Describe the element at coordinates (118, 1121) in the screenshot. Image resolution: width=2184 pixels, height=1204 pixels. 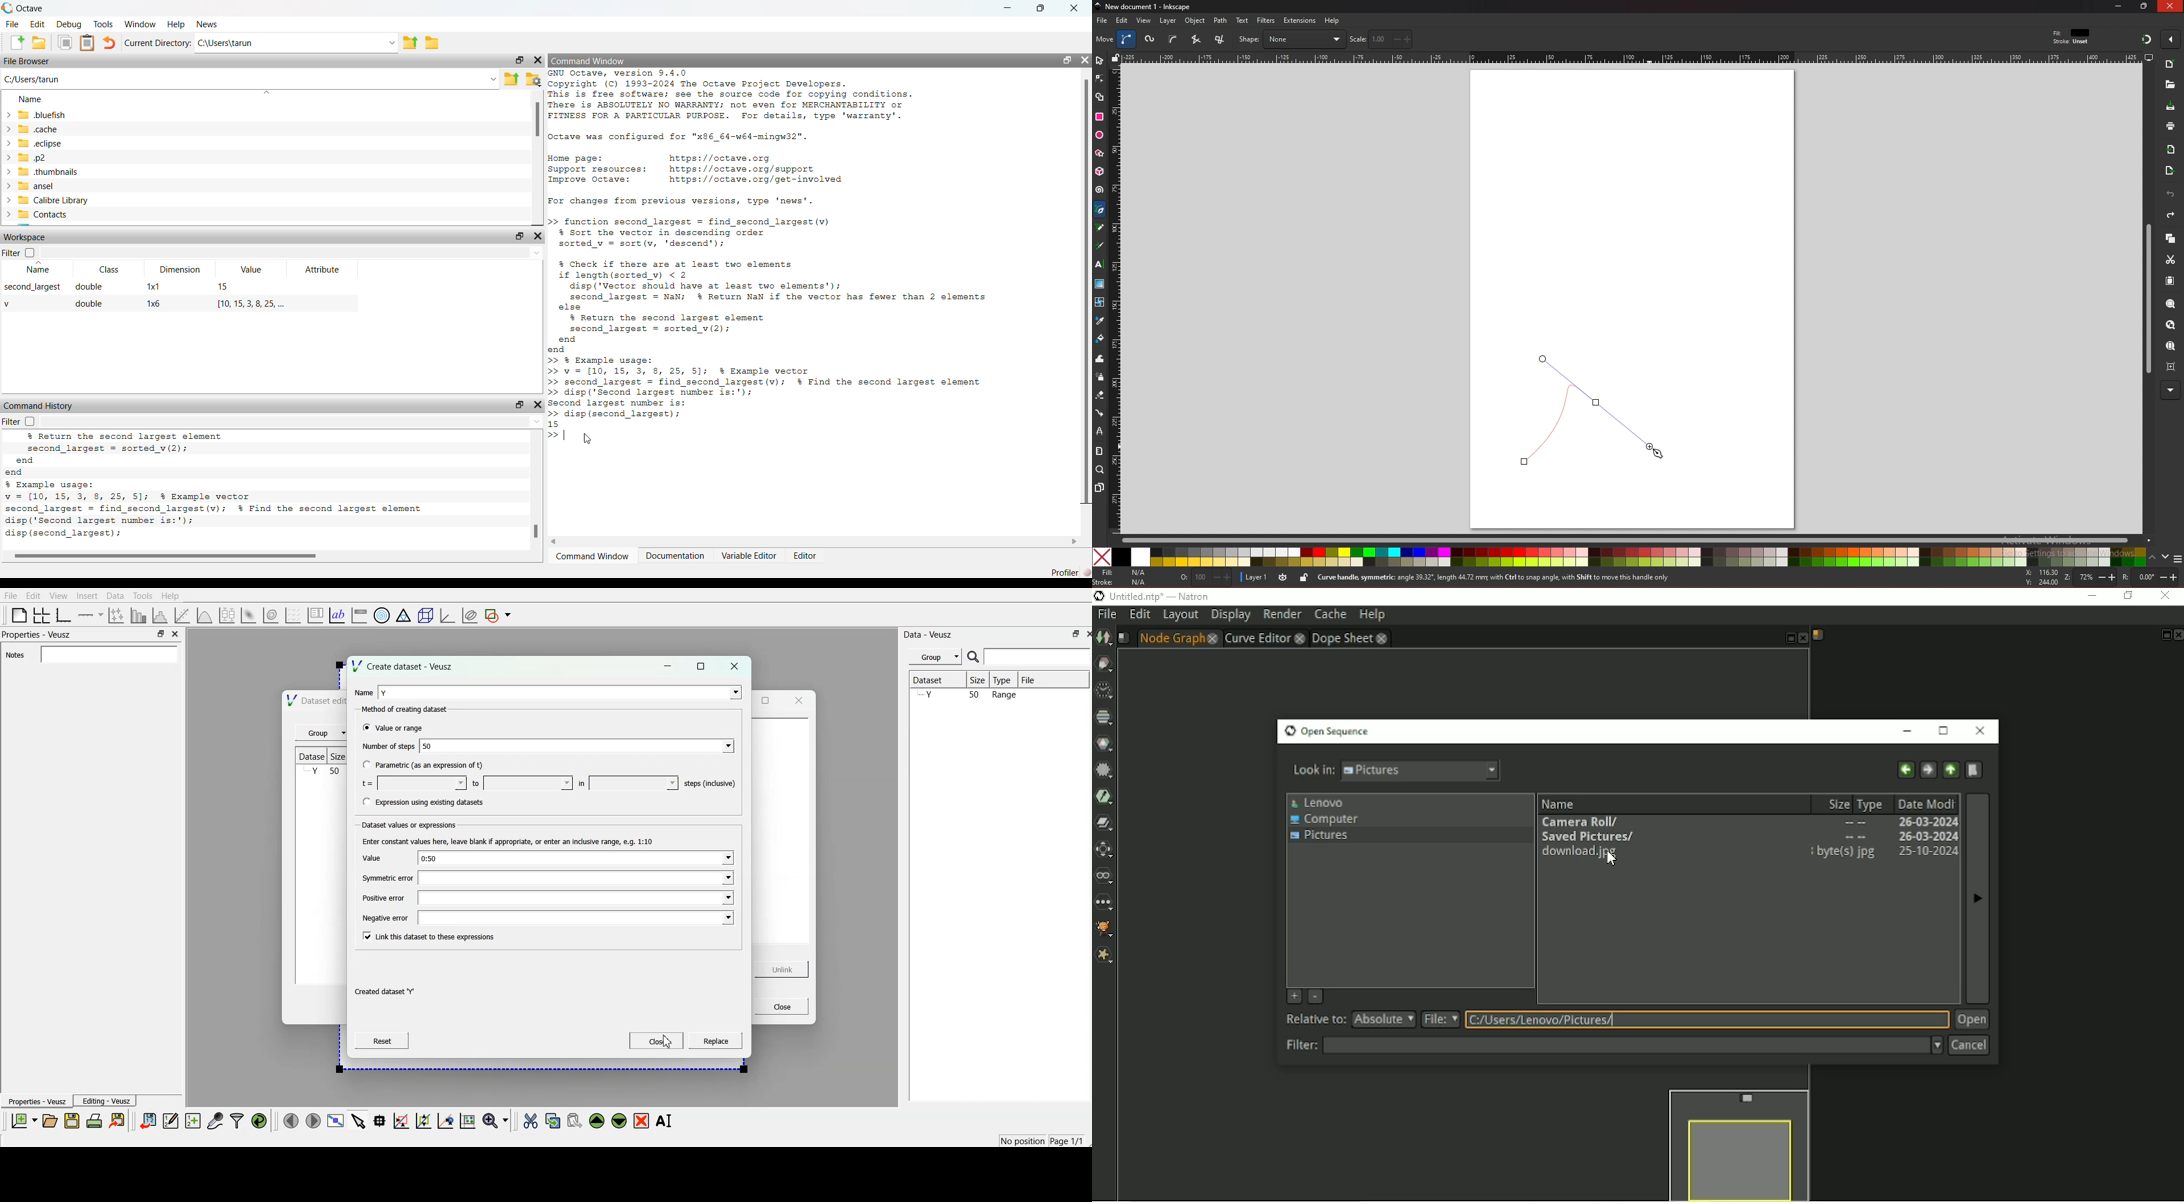
I see `export document` at that location.